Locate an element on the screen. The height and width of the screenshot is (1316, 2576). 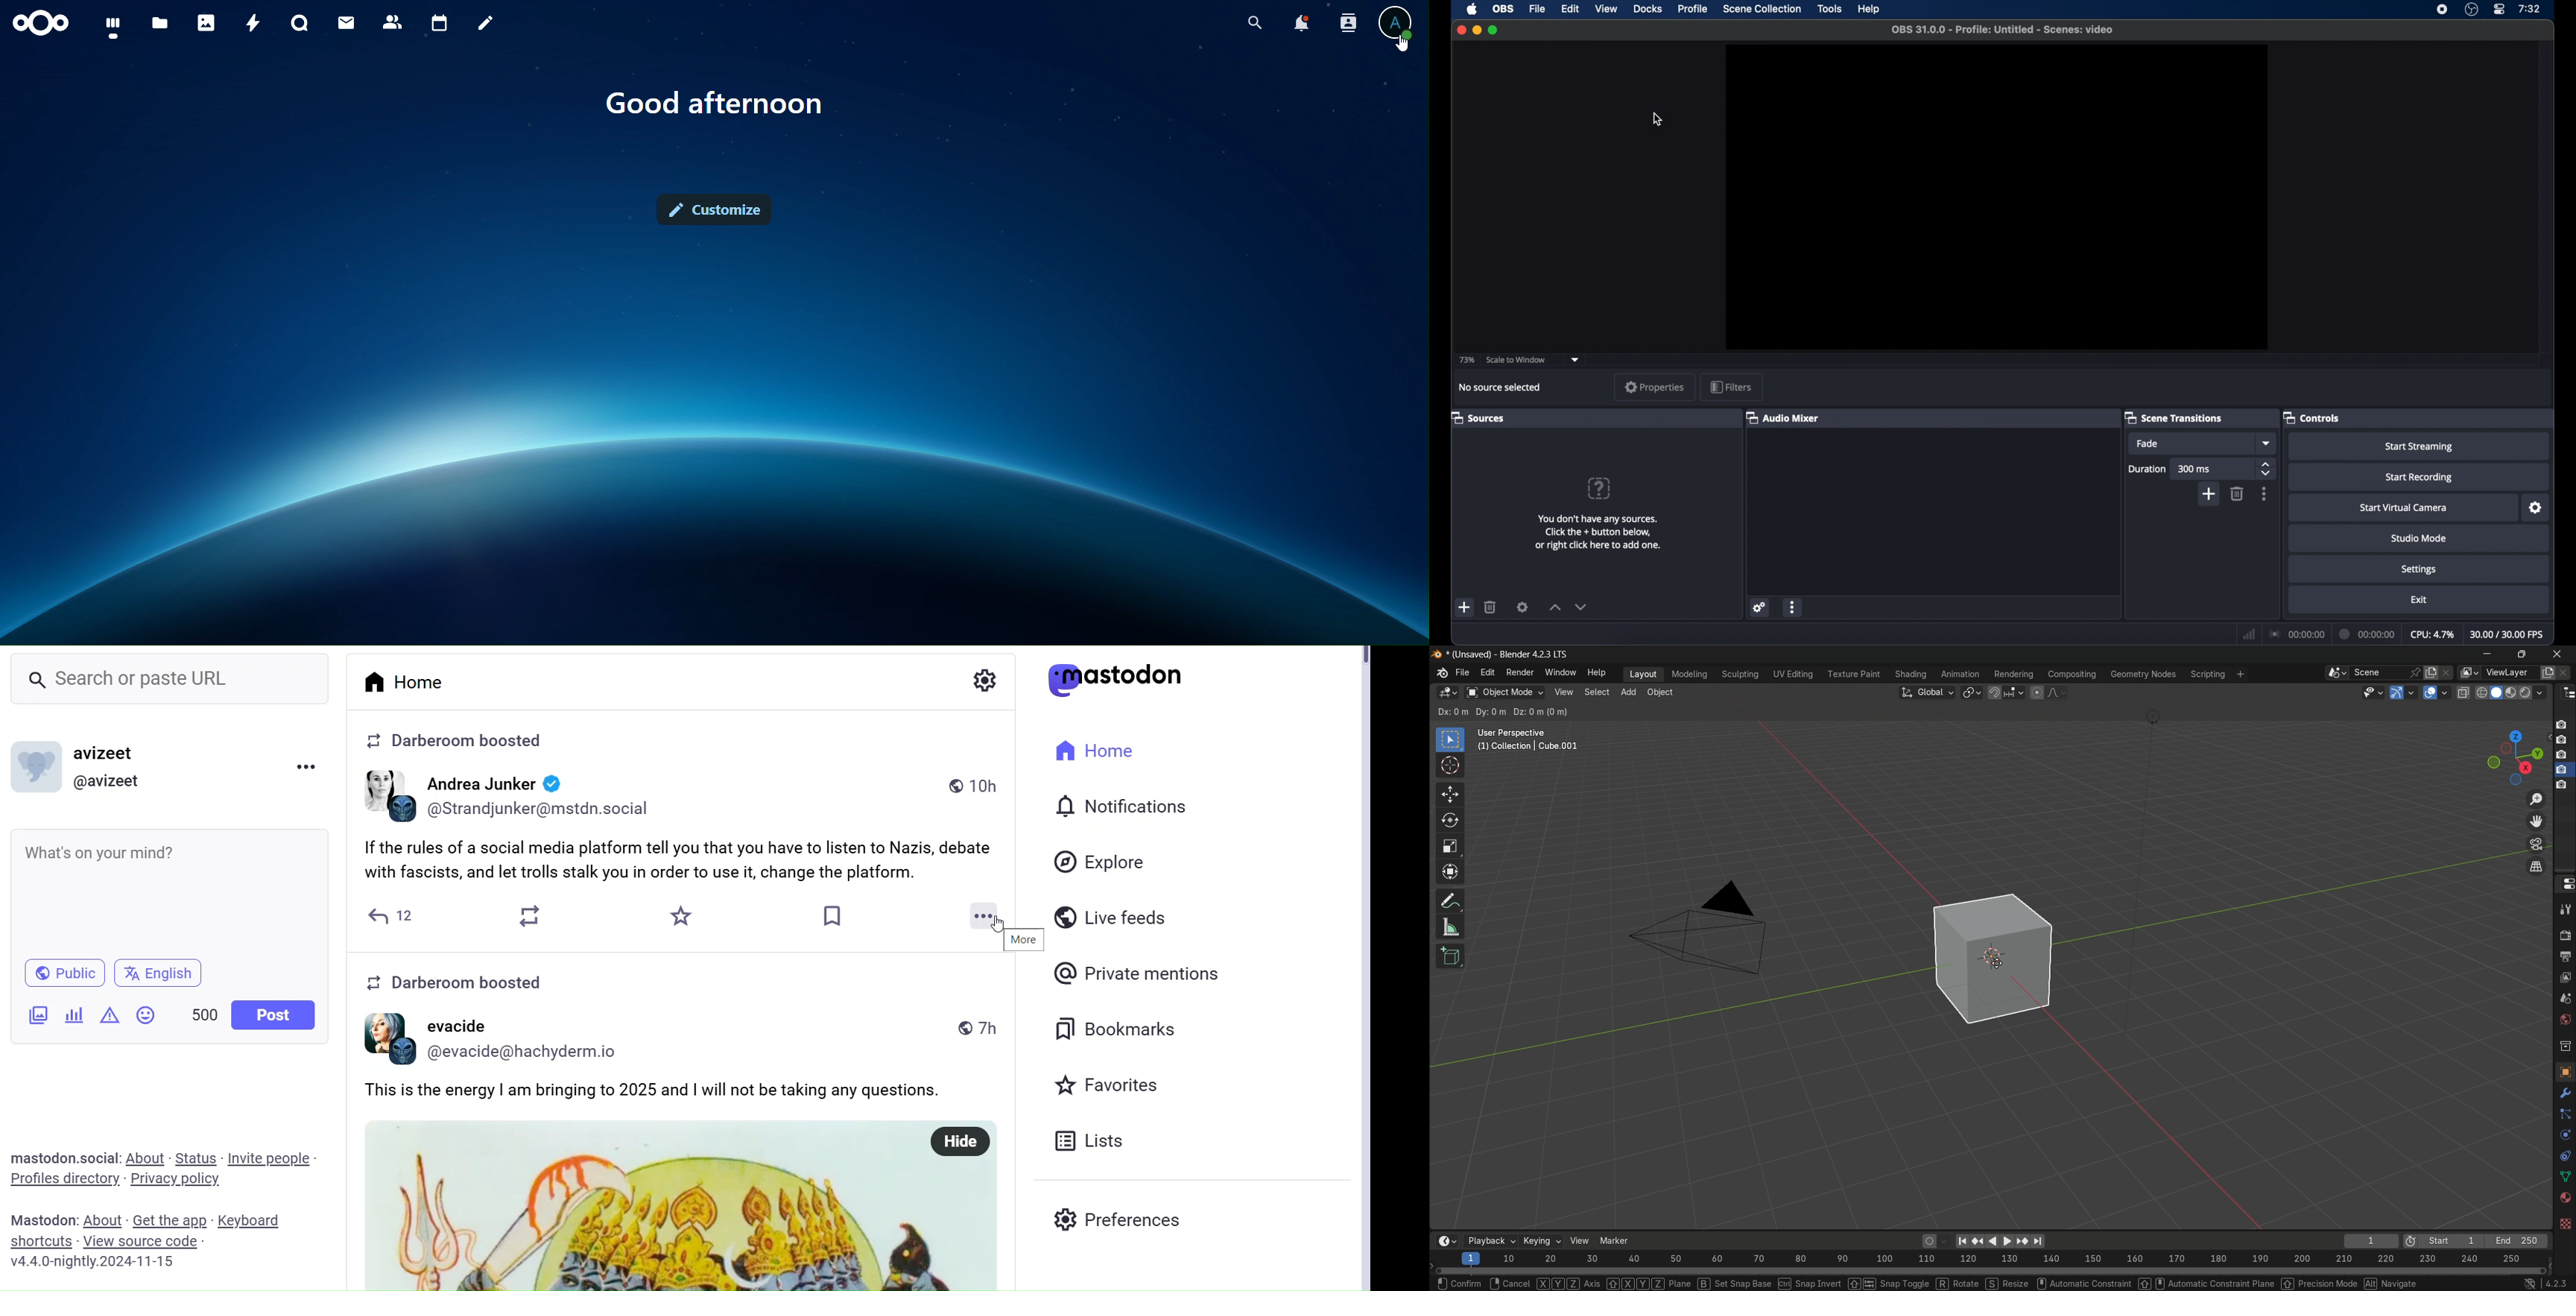
Language is located at coordinates (158, 972).